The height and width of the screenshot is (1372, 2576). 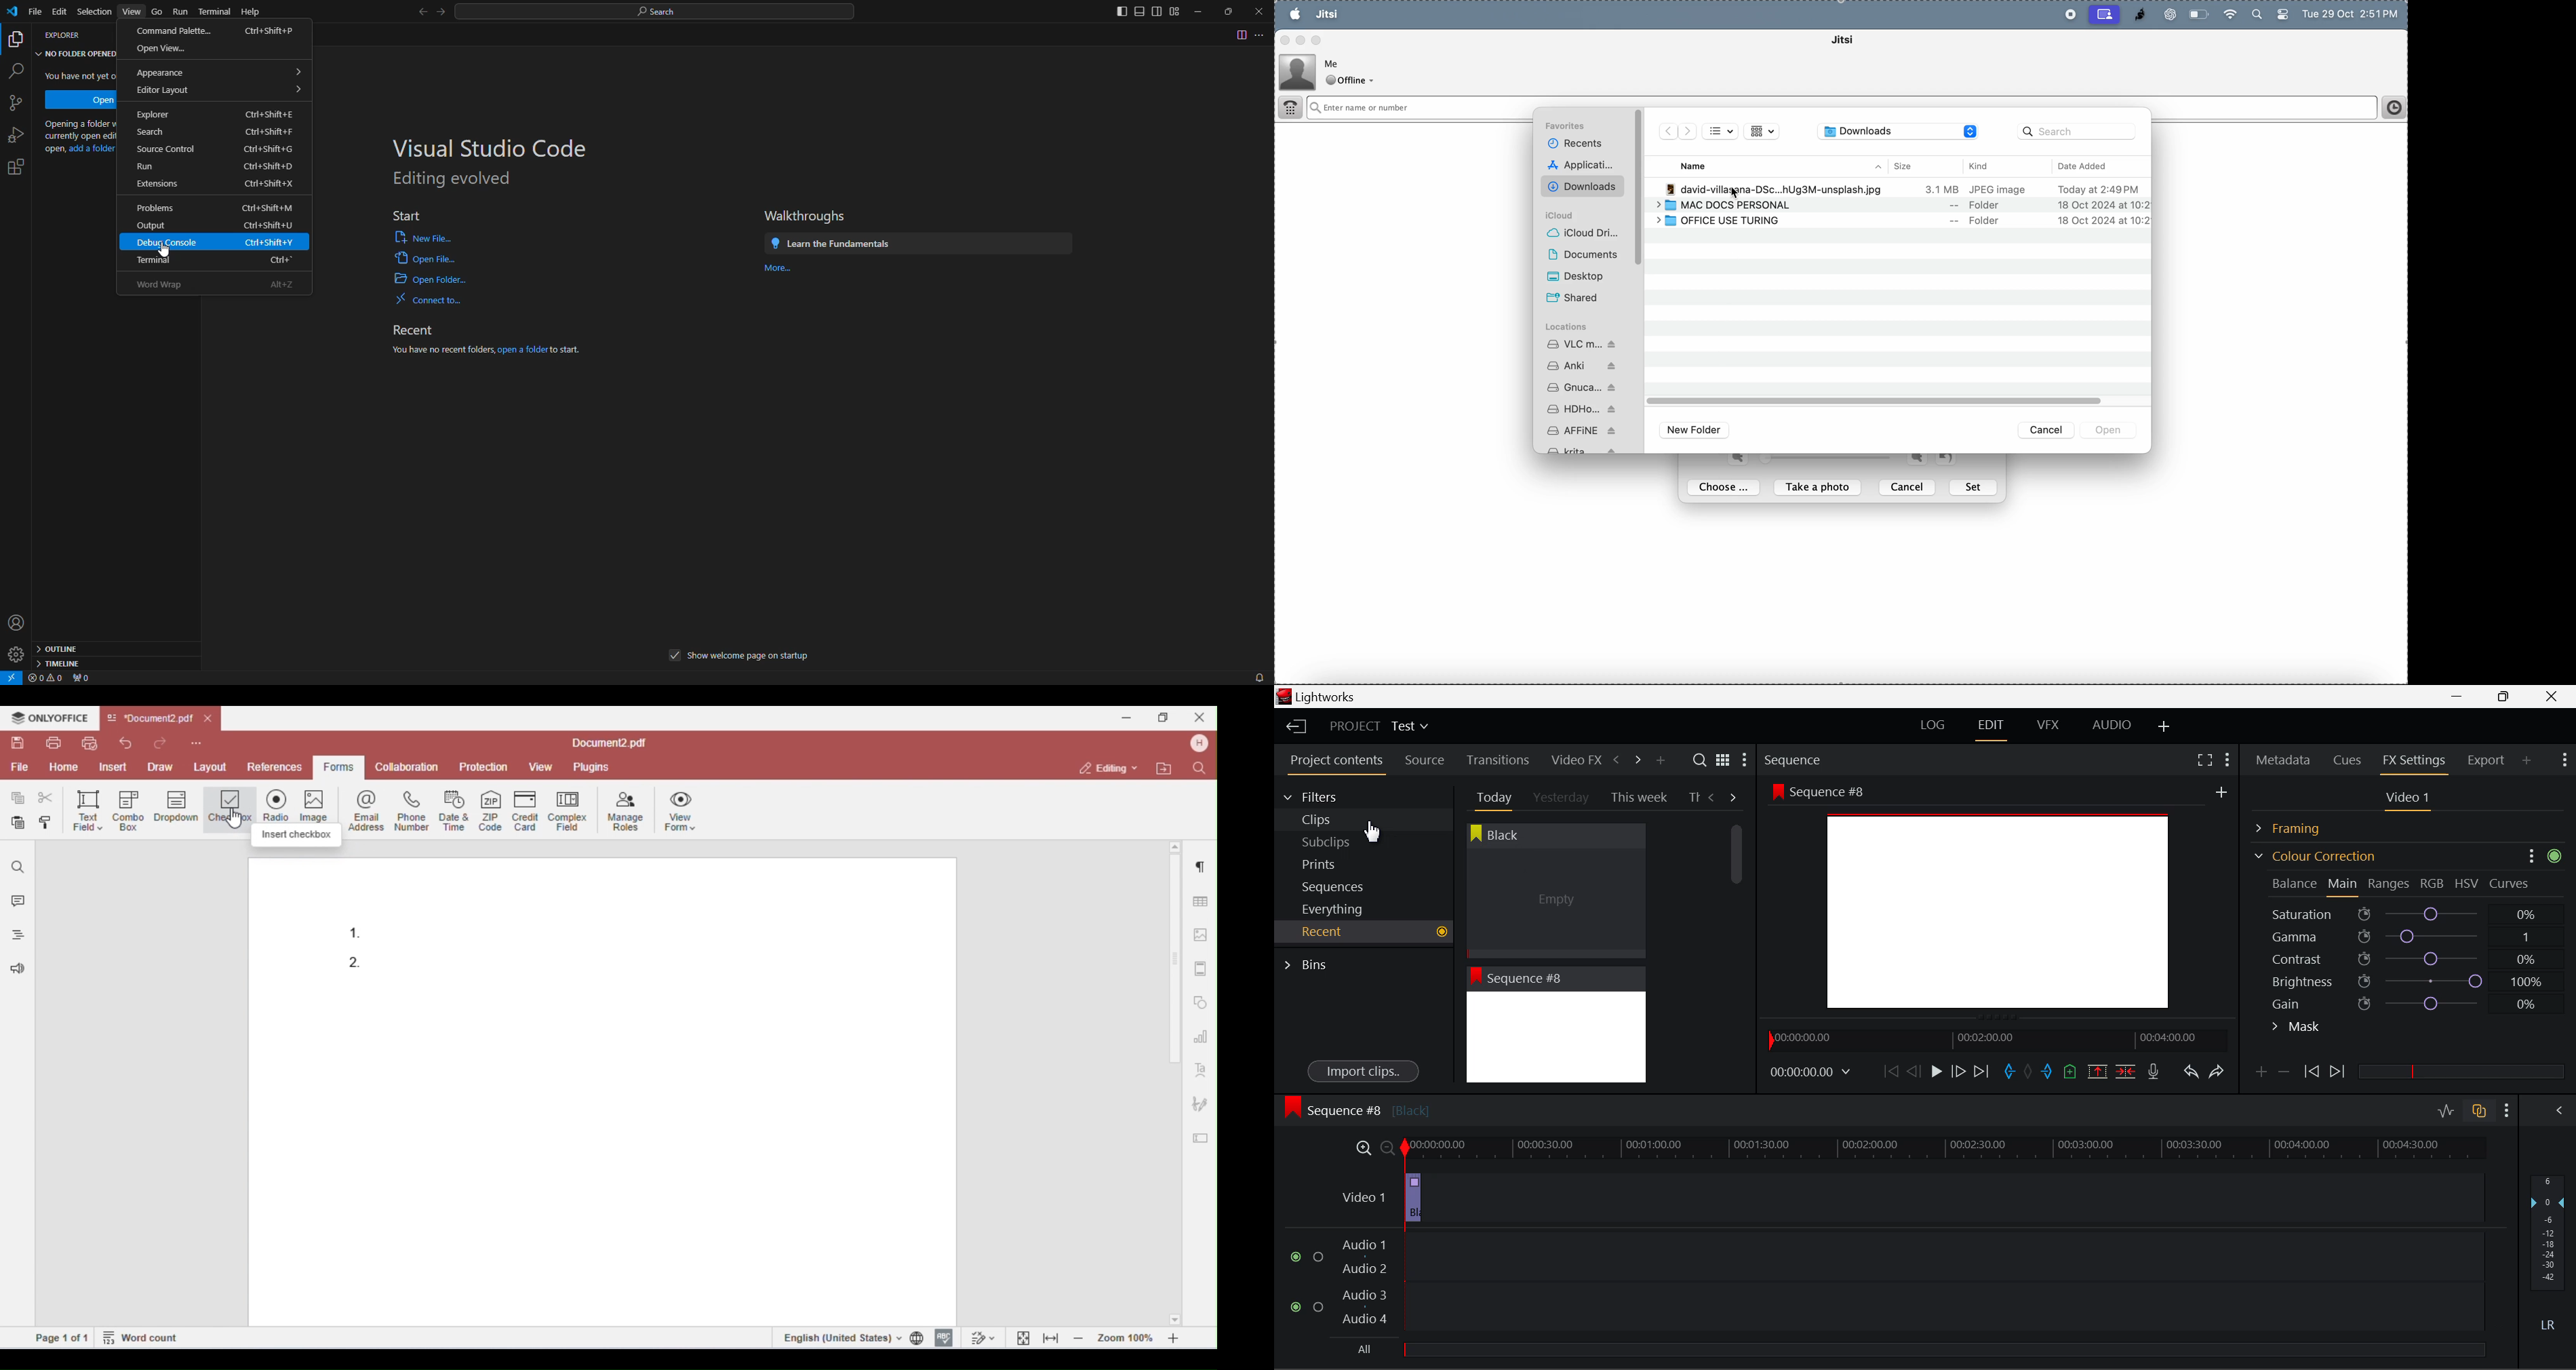 I want to click on open, so click(x=2110, y=431).